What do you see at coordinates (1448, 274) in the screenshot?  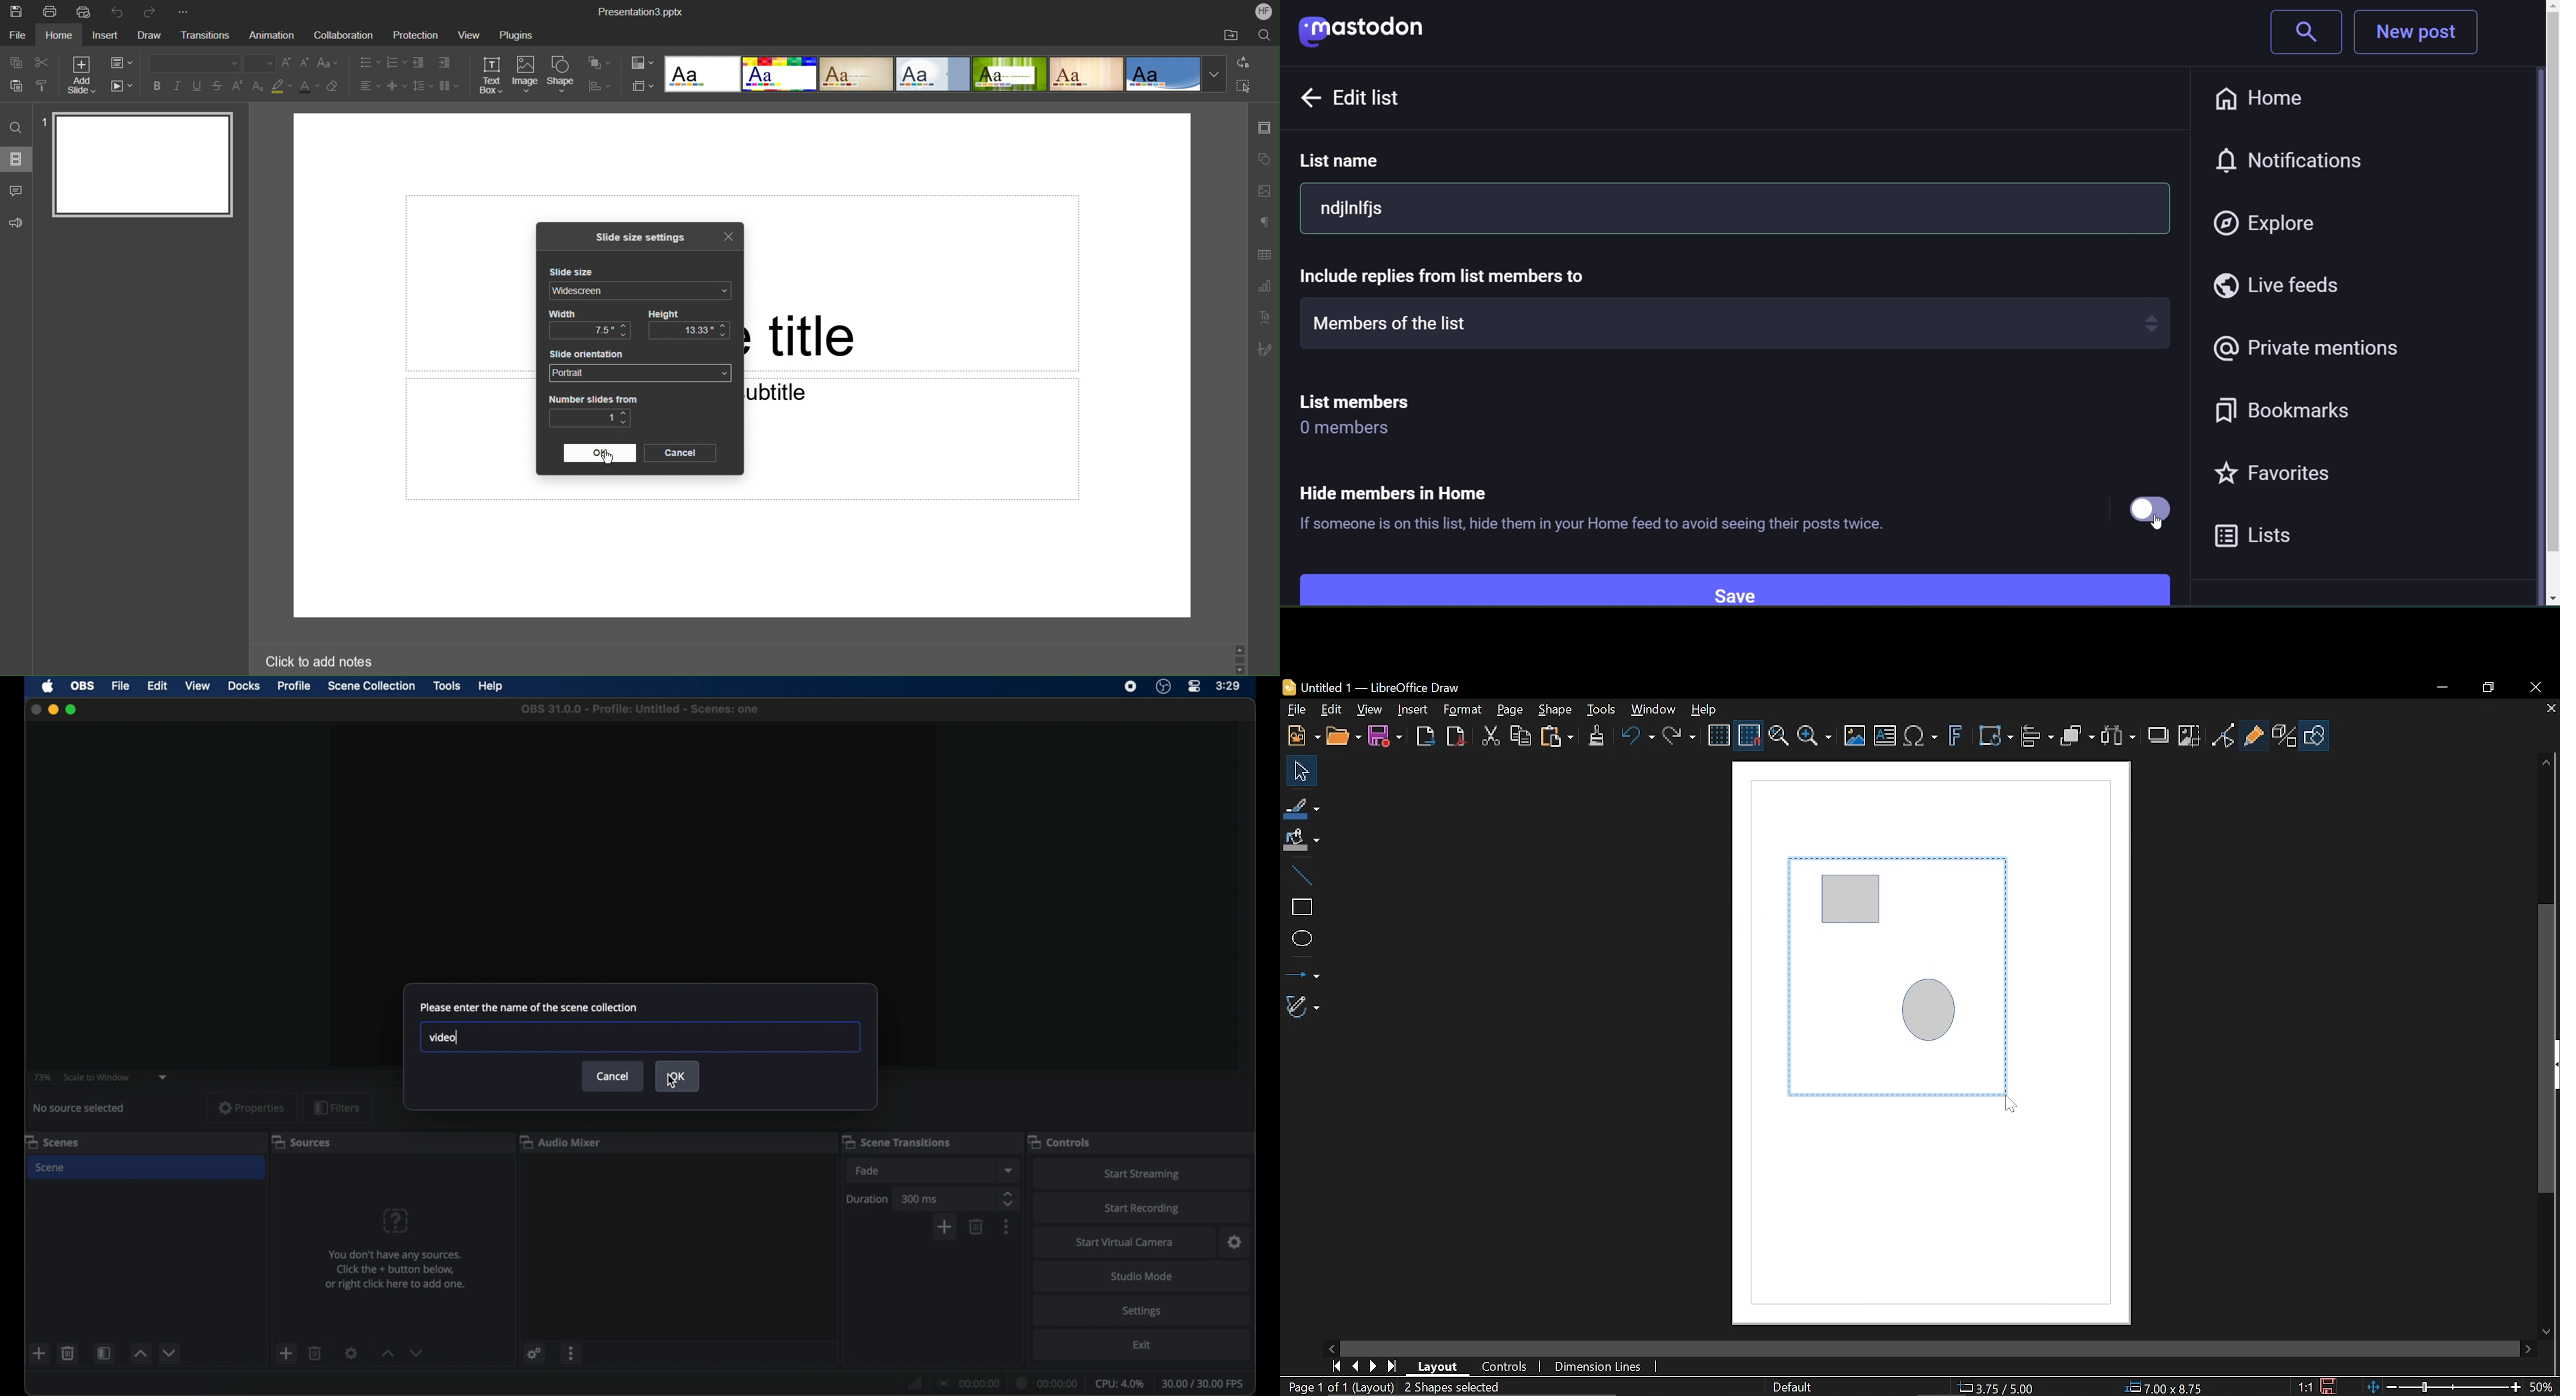 I see `include replies from list member to` at bounding box center [1448, 274].